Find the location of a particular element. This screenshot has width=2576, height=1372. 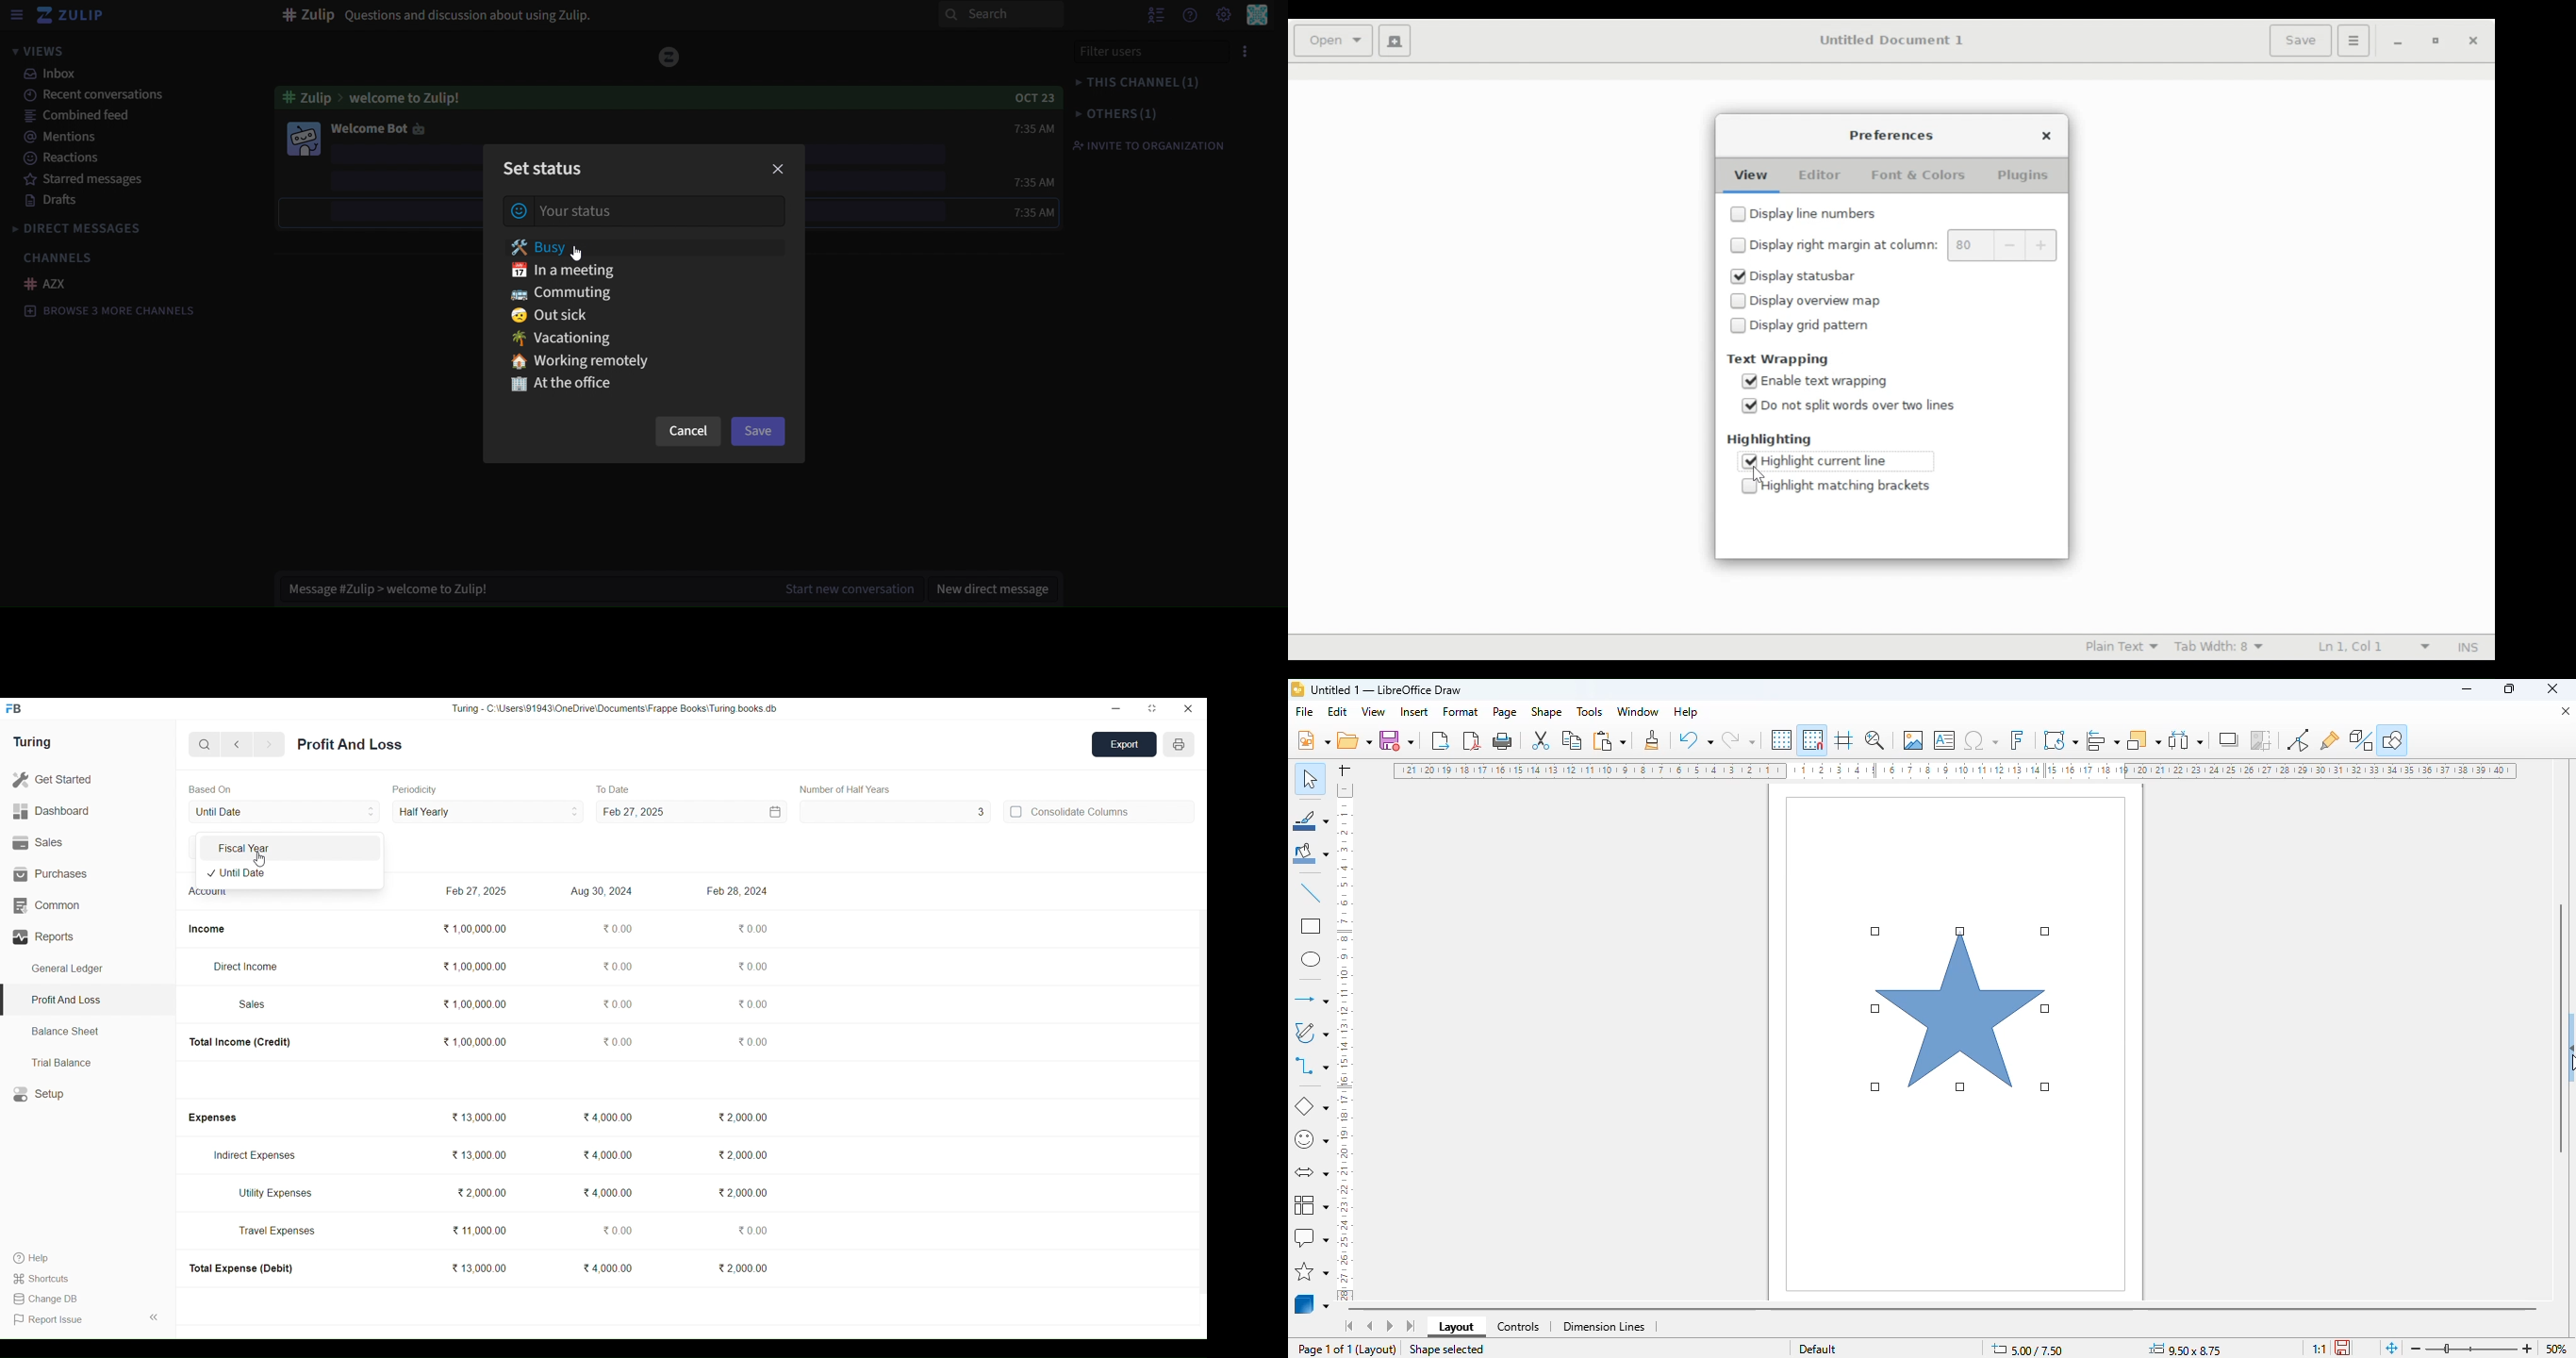

checkbox is located at coordinates (1737, 214).